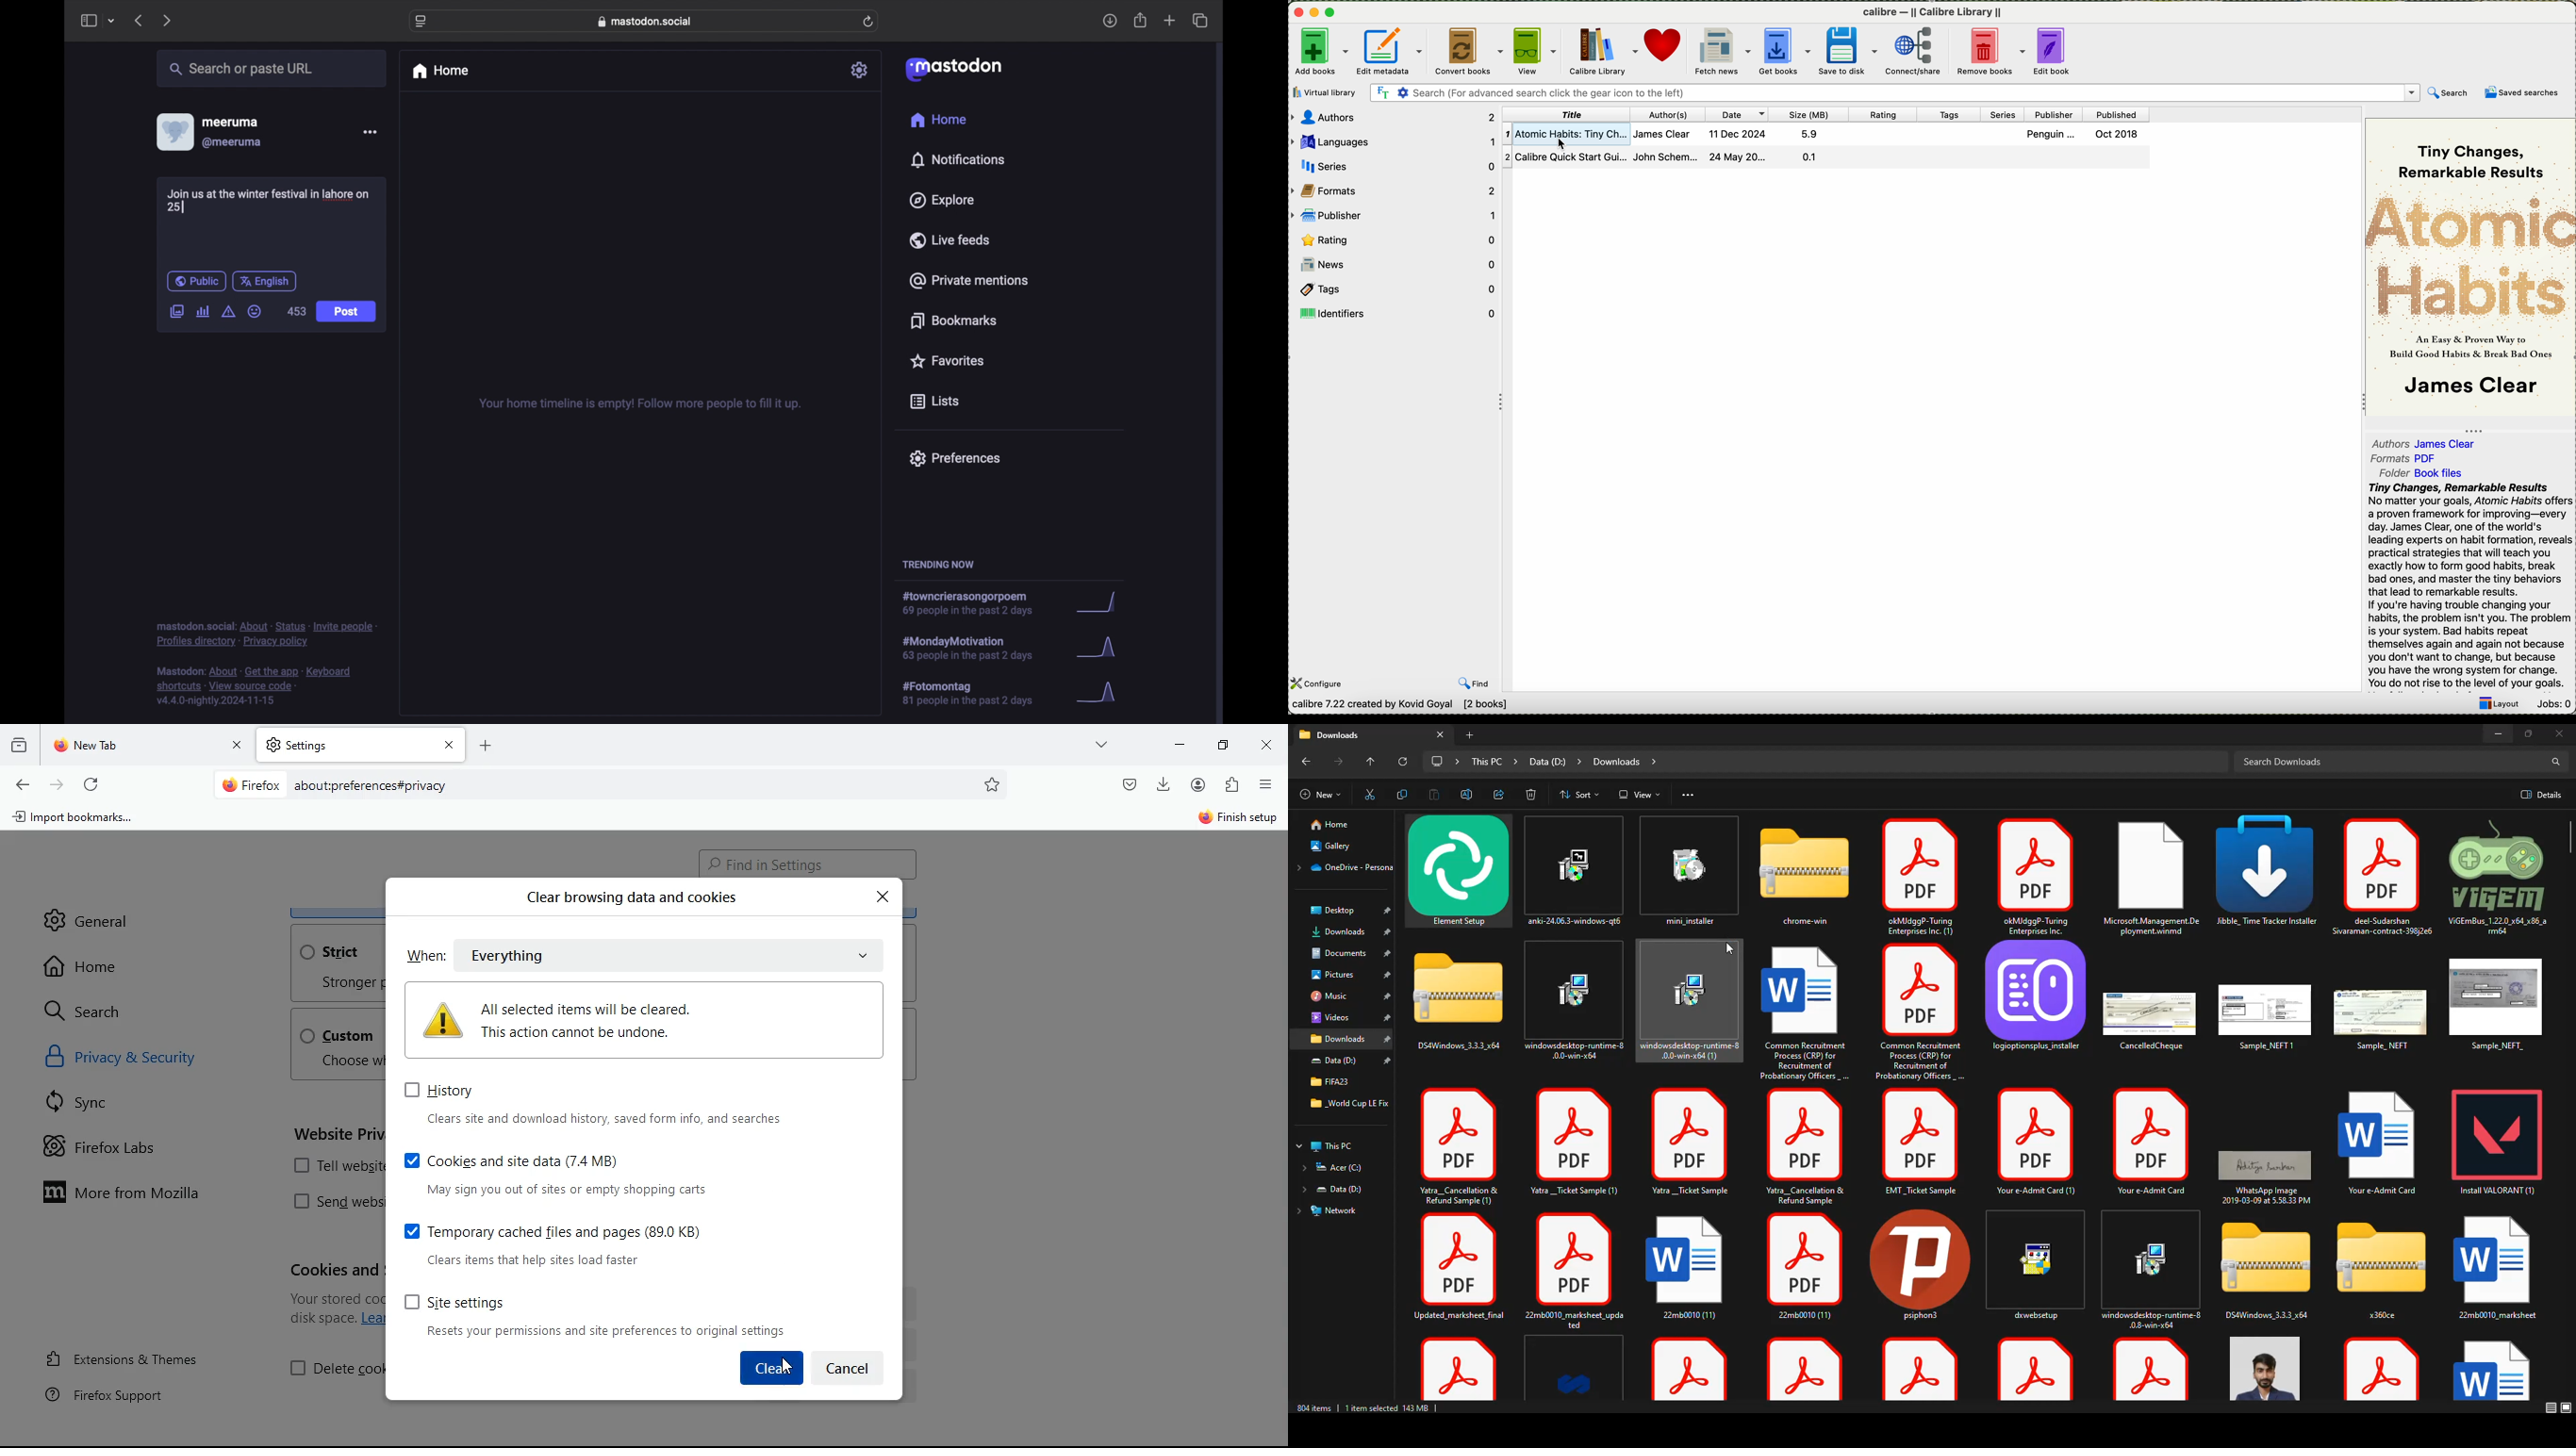 This screenshot has width=2576, height=1456. Describe the element at coordinates (241, 69) in the screenshot. I see `search or paste url` at that location.